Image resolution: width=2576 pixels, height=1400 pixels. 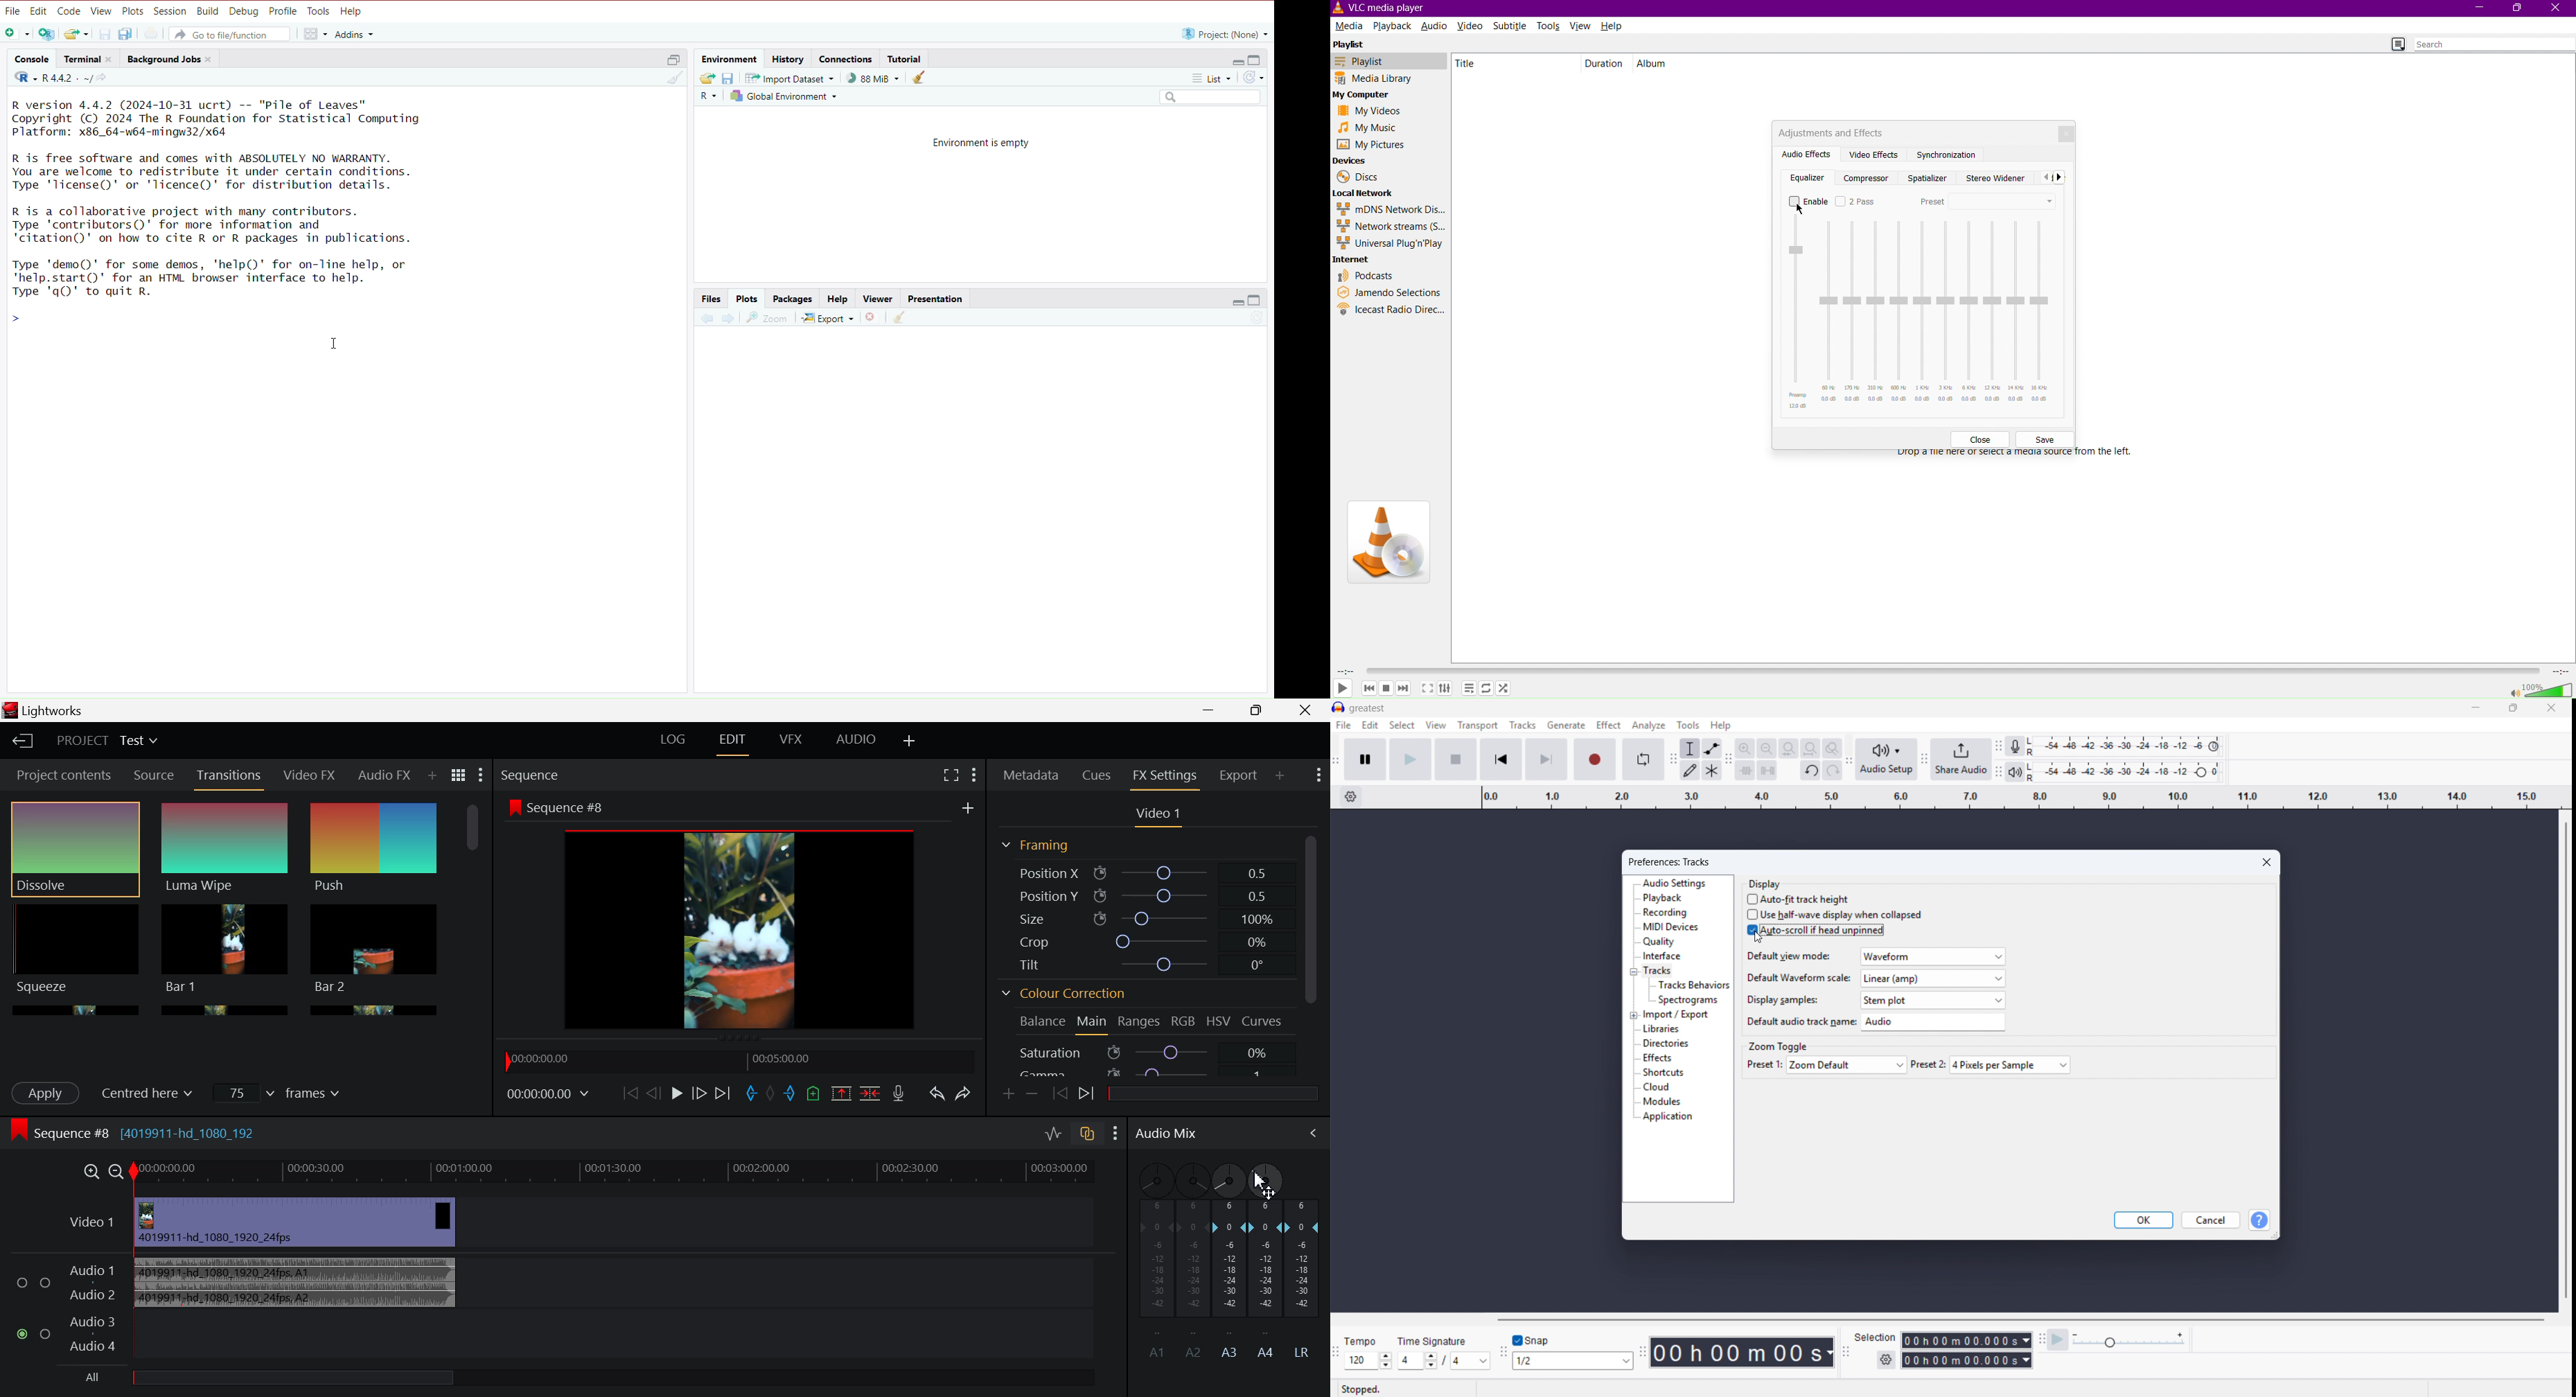 I want to click on Scroll Bar, so click(x=473, y=902).